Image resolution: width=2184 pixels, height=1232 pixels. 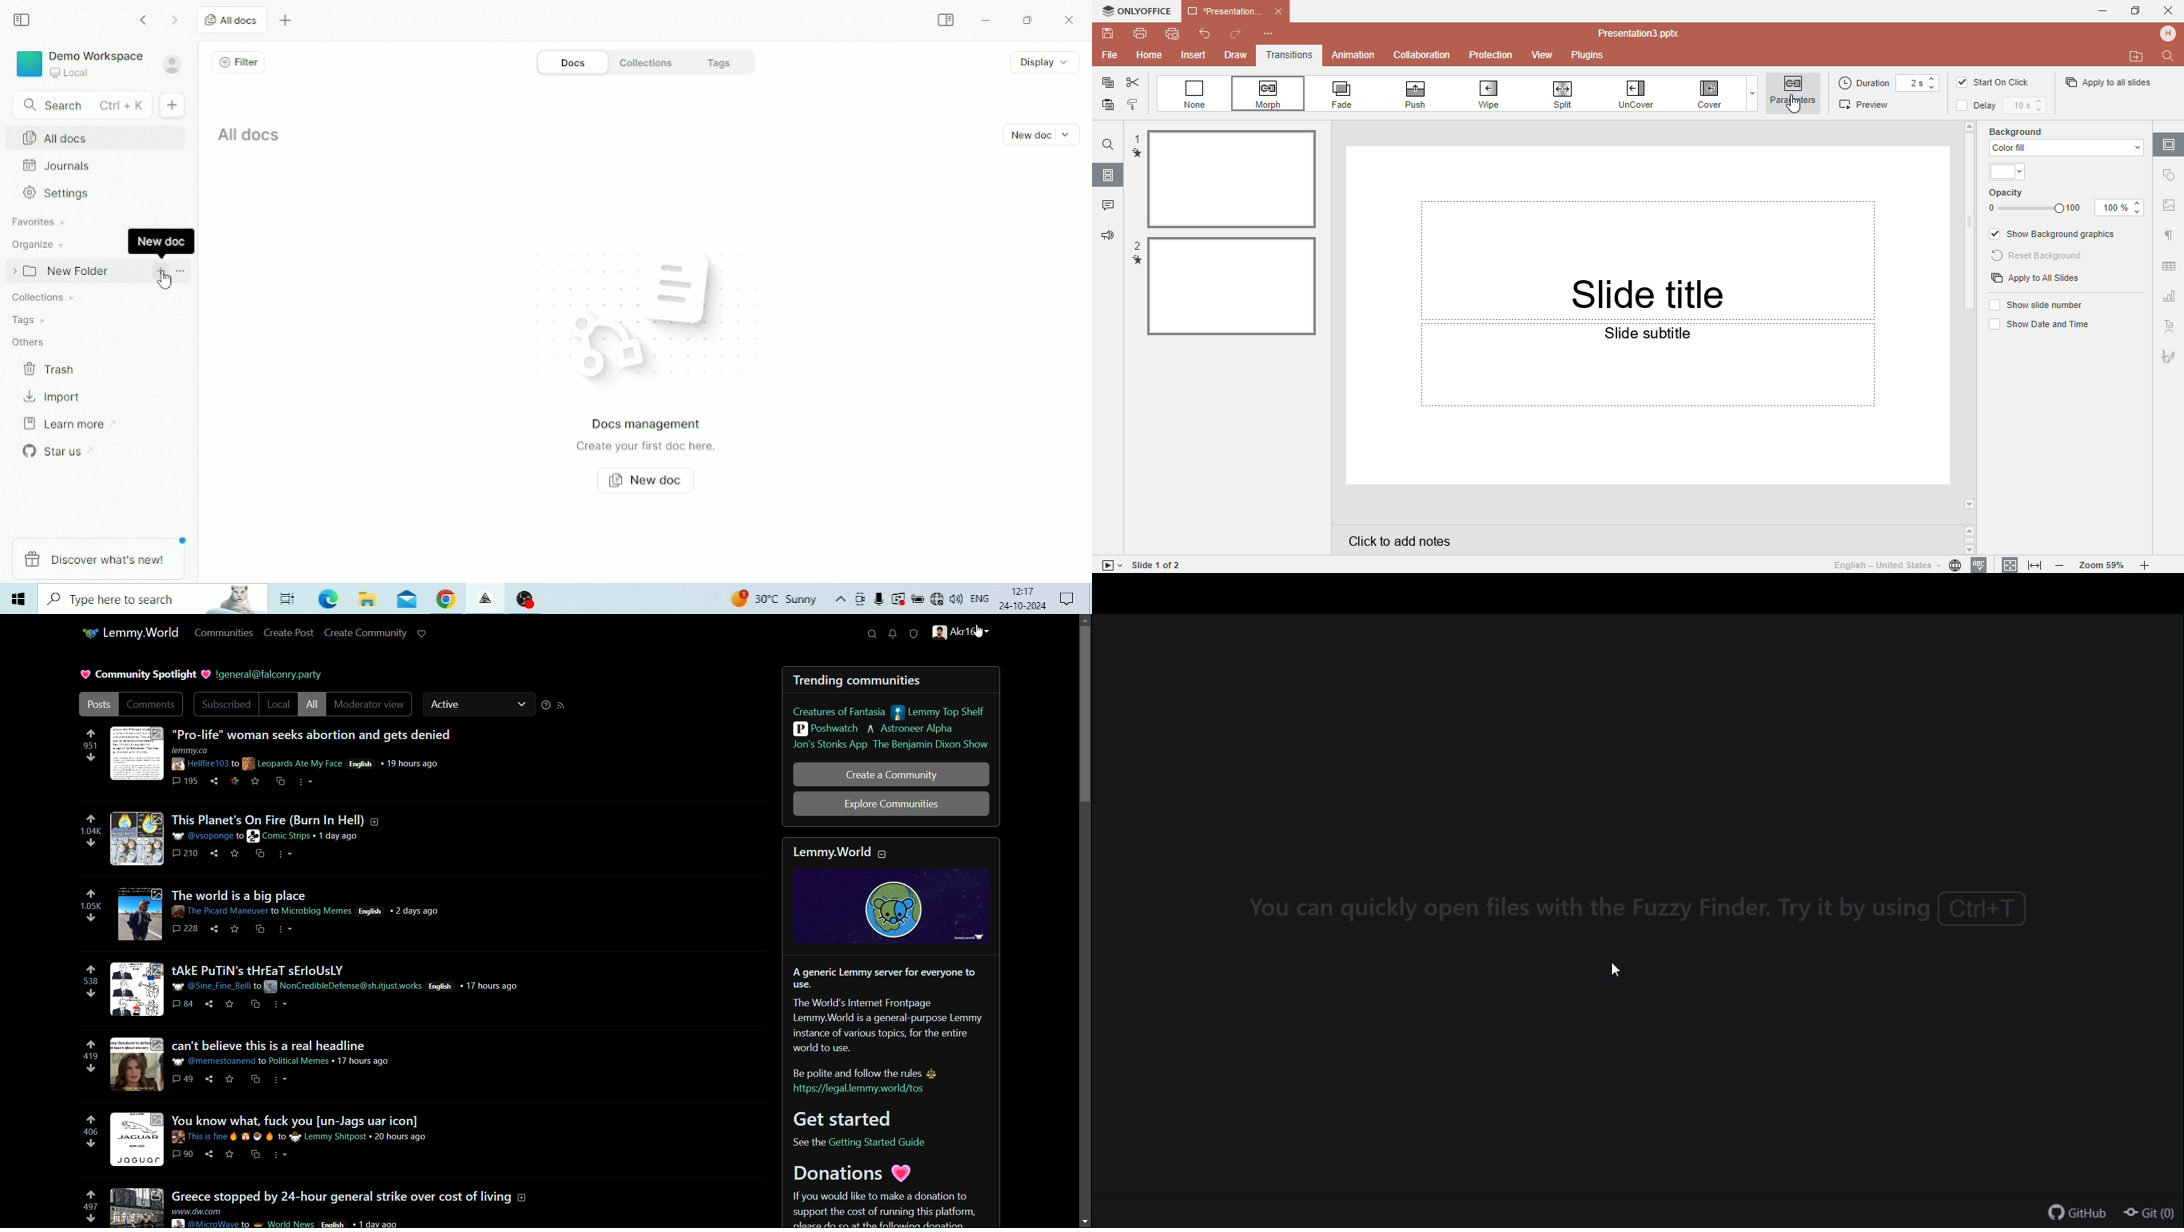 I want to click on Slide settings, so click(x=2169, y=144).